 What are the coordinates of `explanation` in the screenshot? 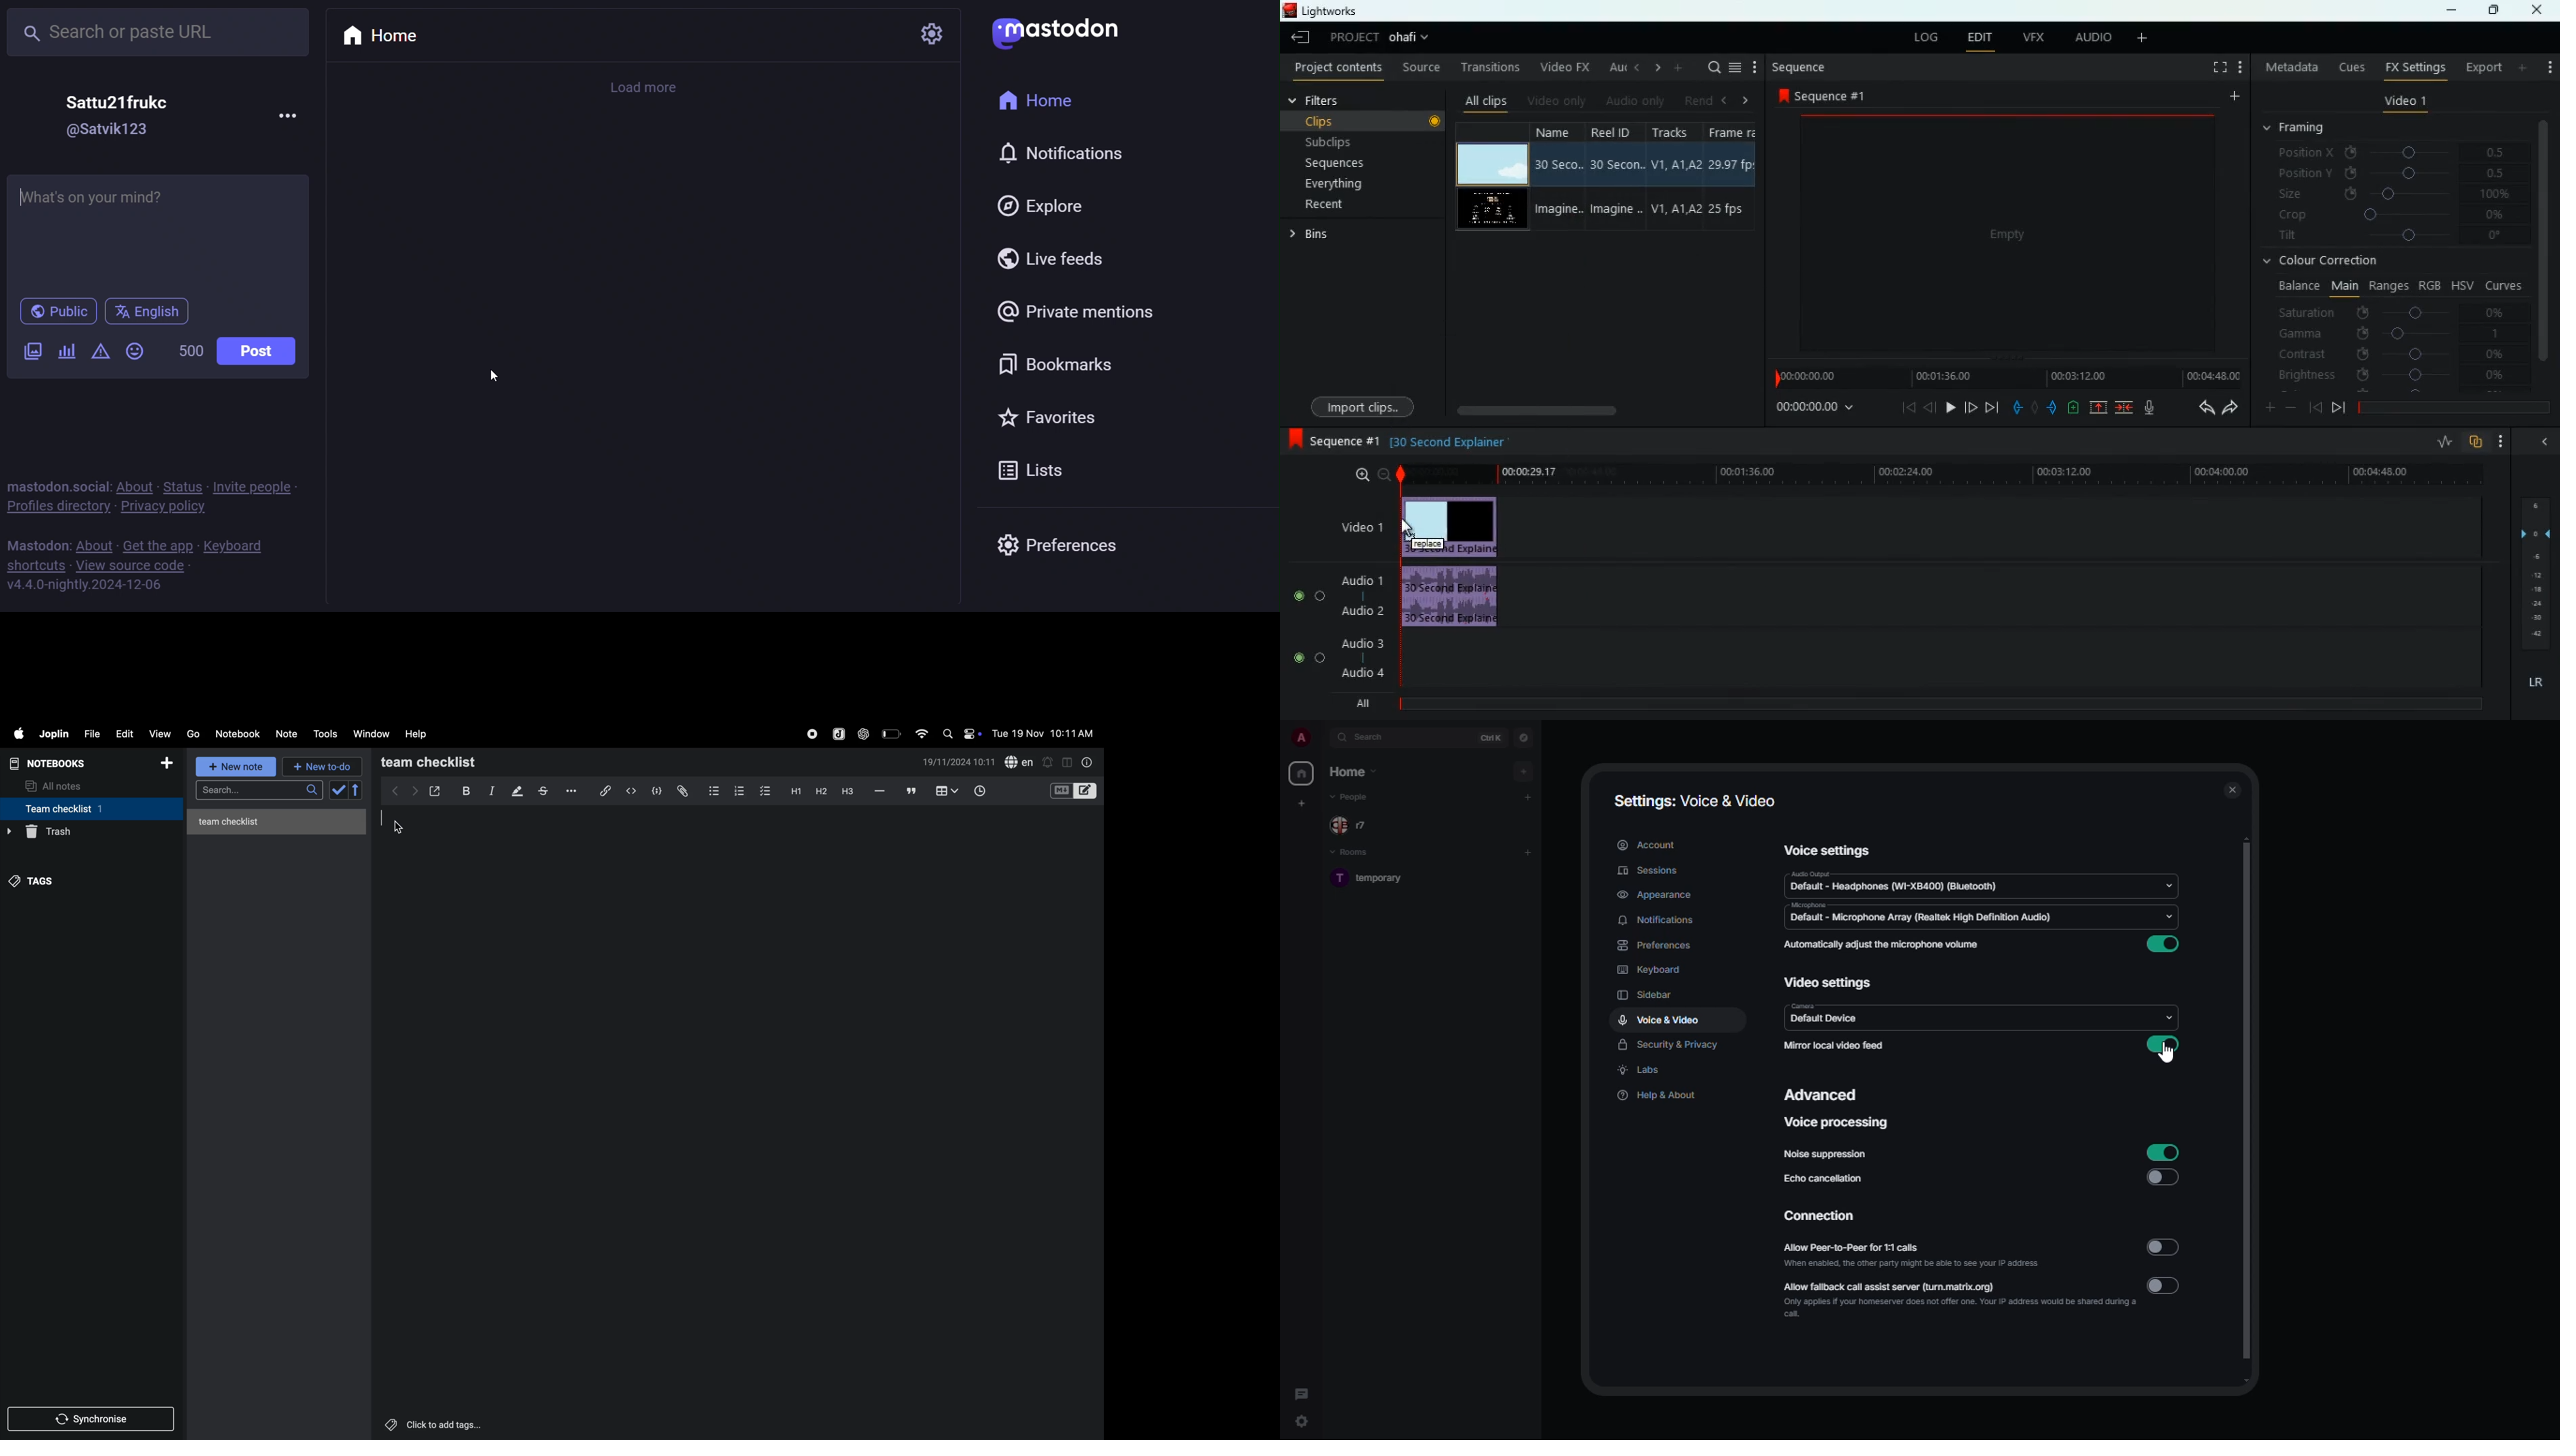 It's located at (1450, 443).